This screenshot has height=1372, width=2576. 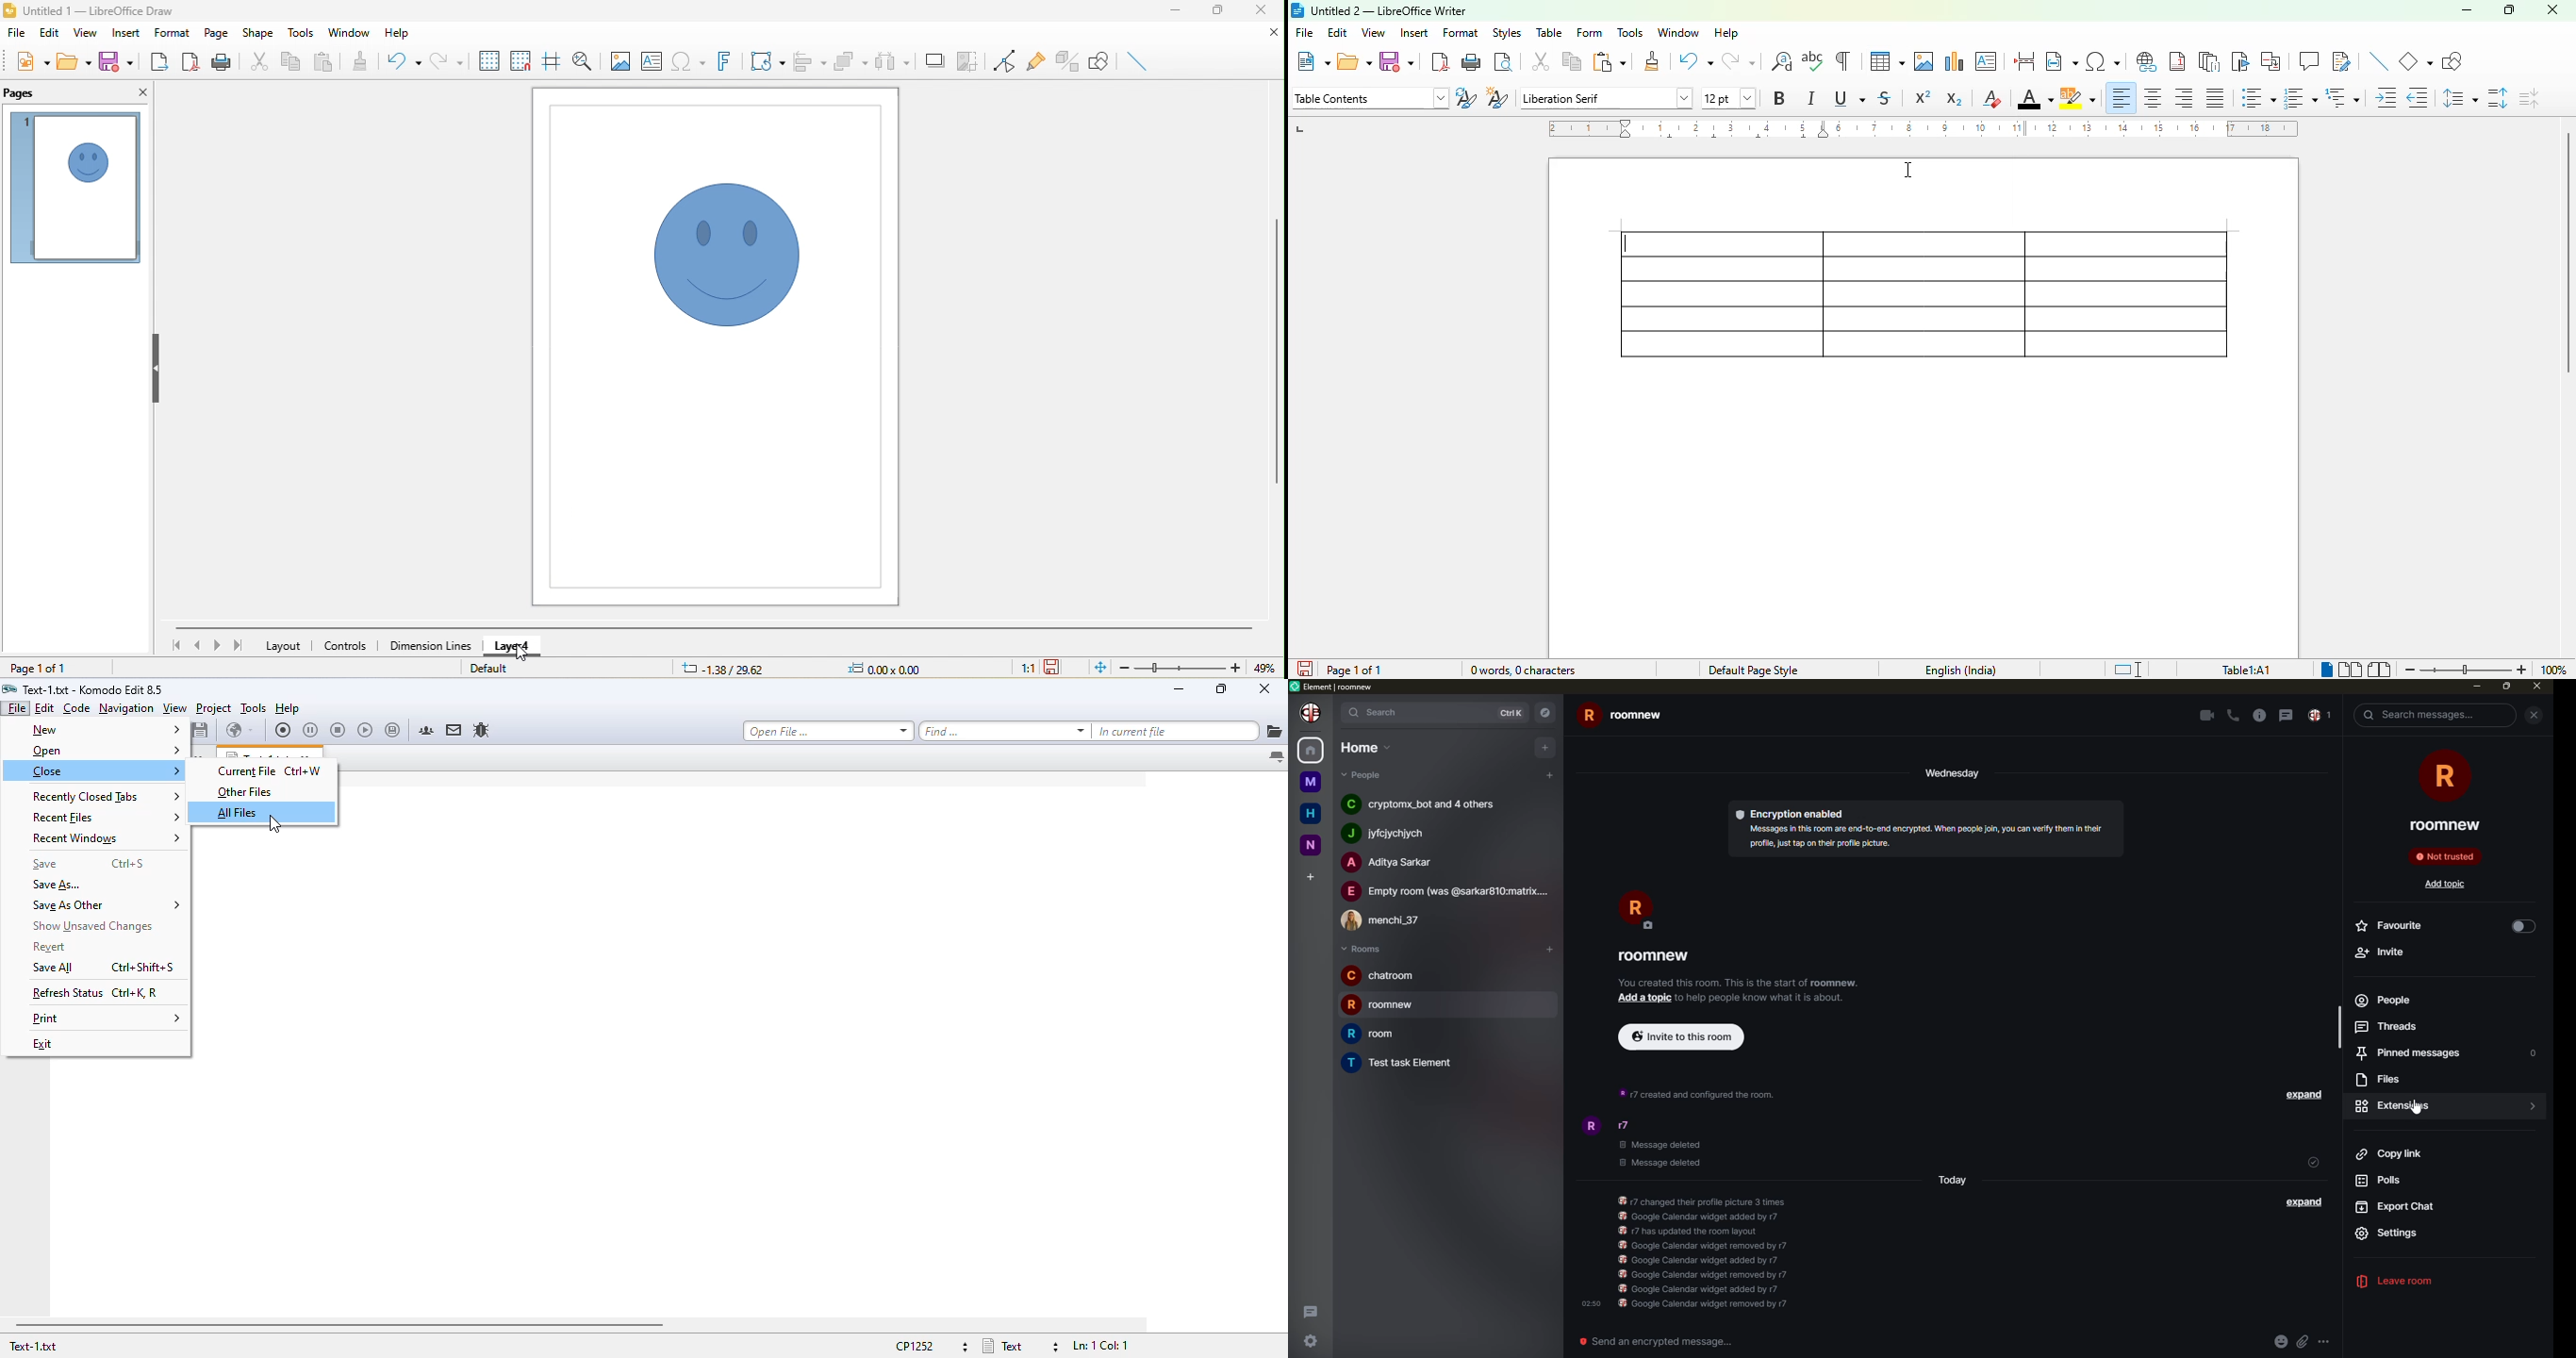 What do you see at coordinates (1369, 97) in the screenshot?
I see `set page style` at bounding box center [1369, 97].